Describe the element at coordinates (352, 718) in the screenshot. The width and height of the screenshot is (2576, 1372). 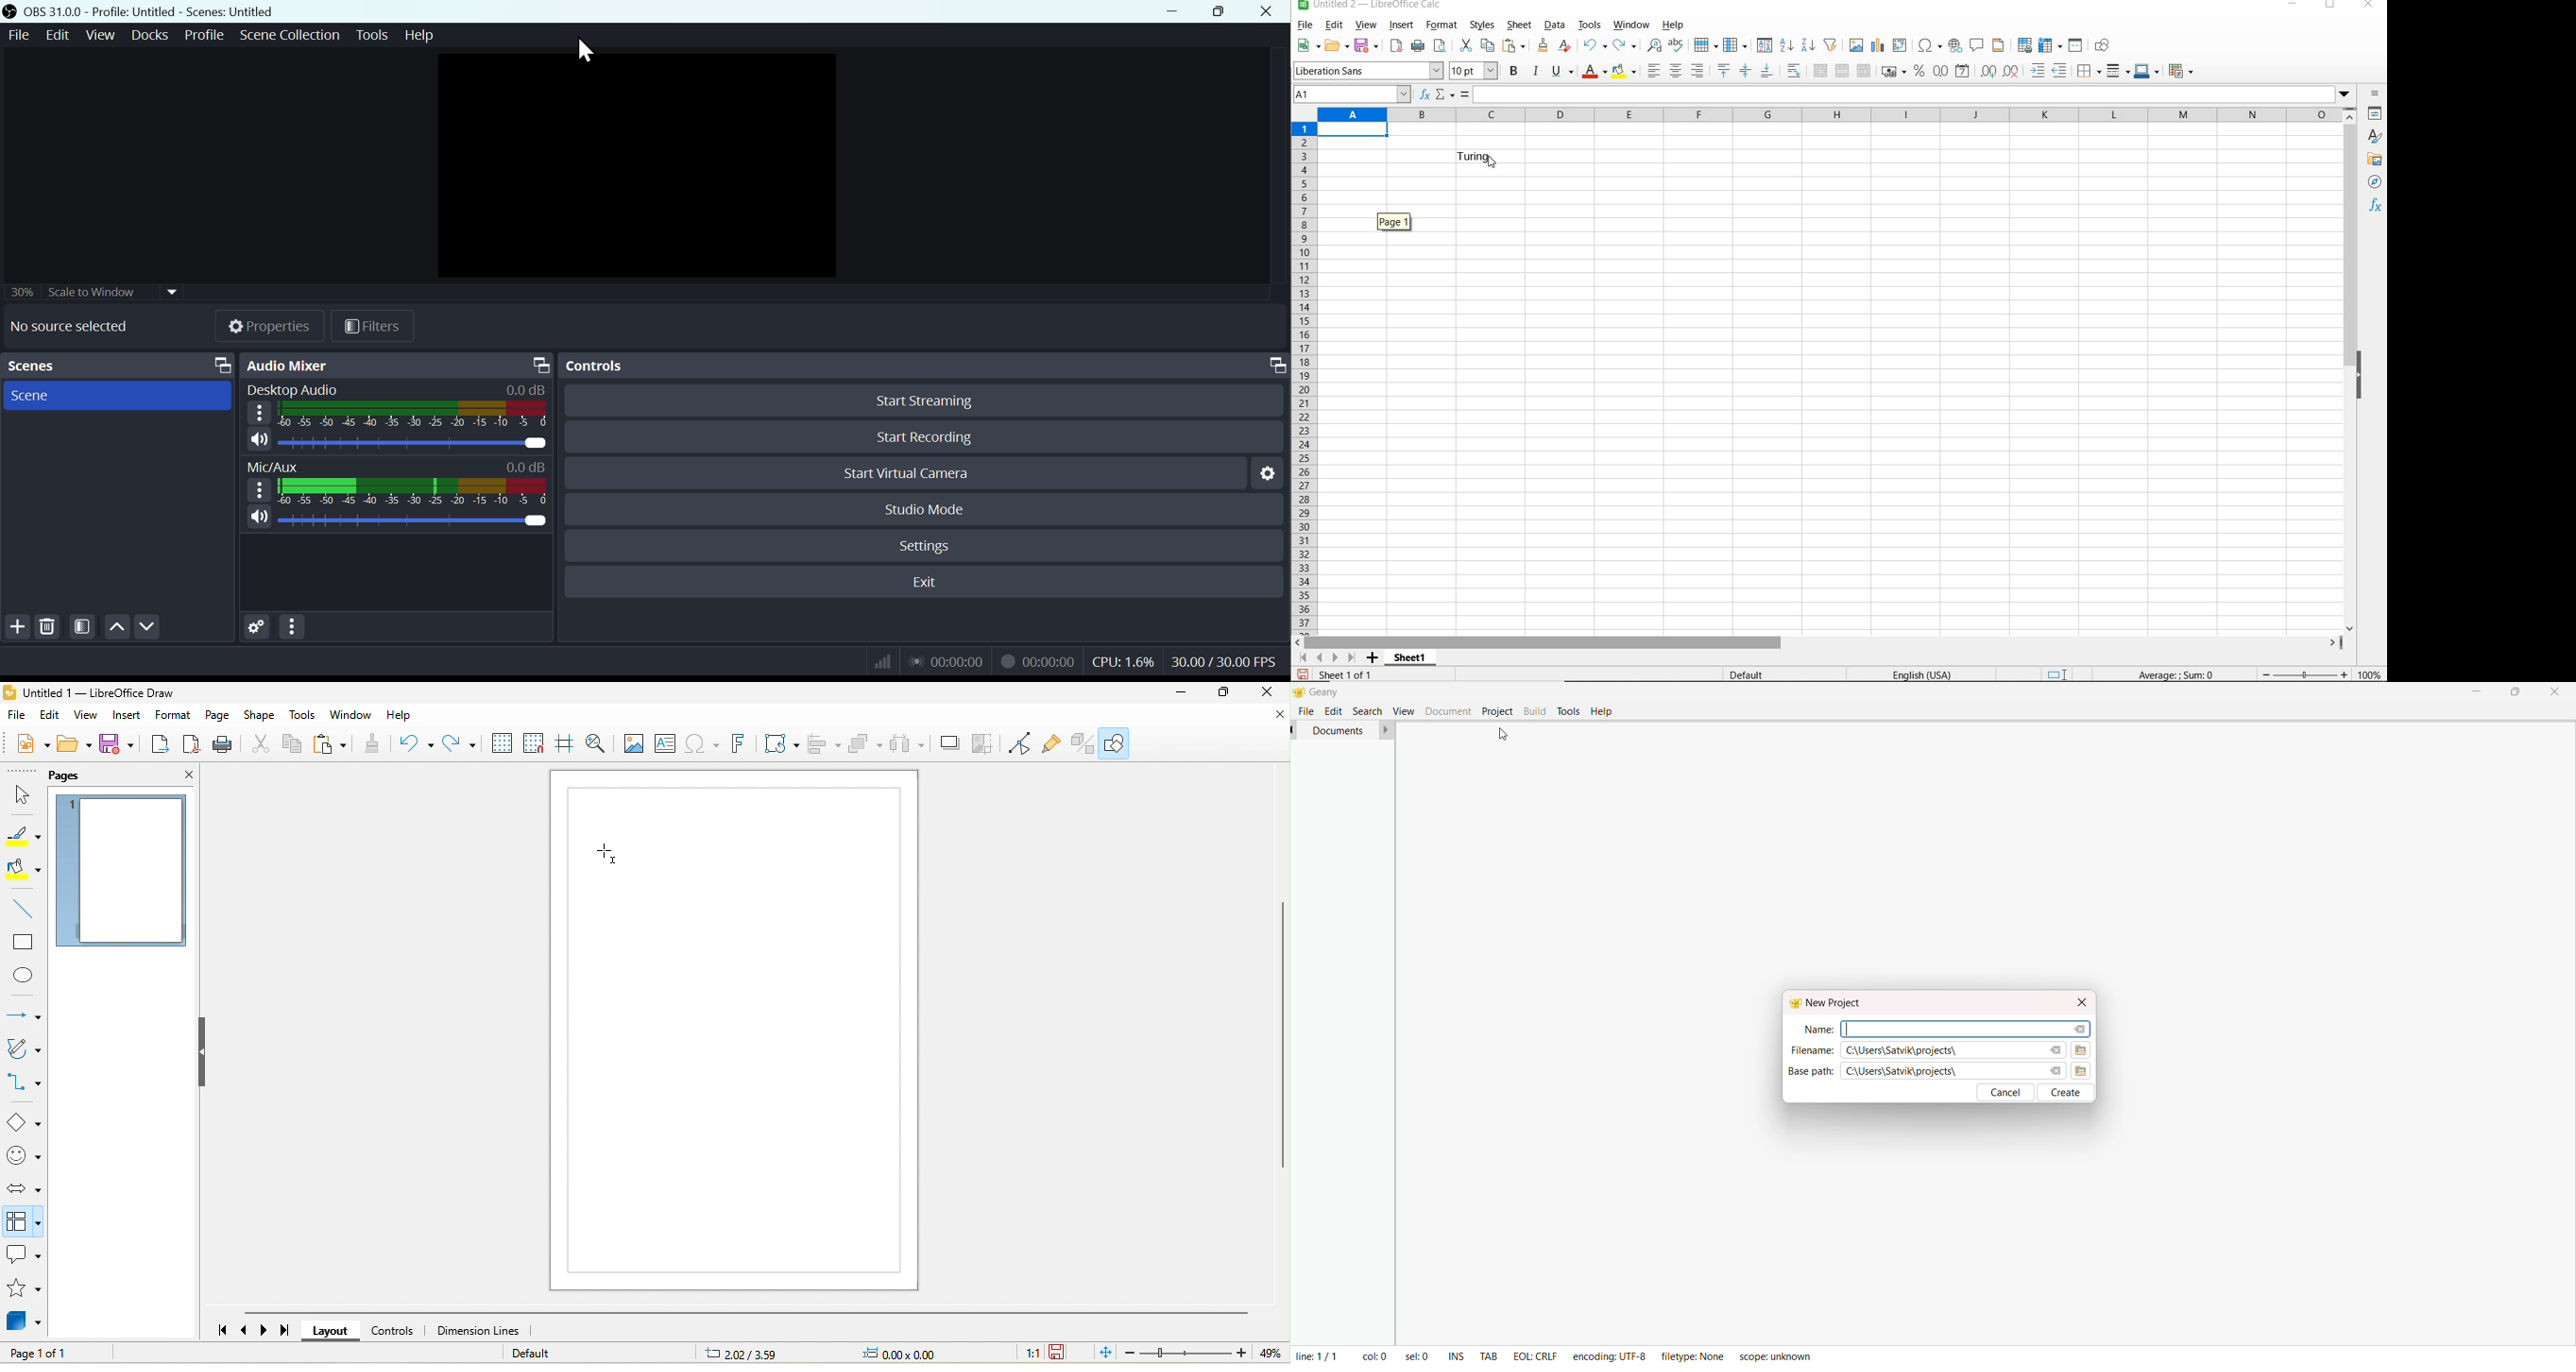
I see `window` at that location.